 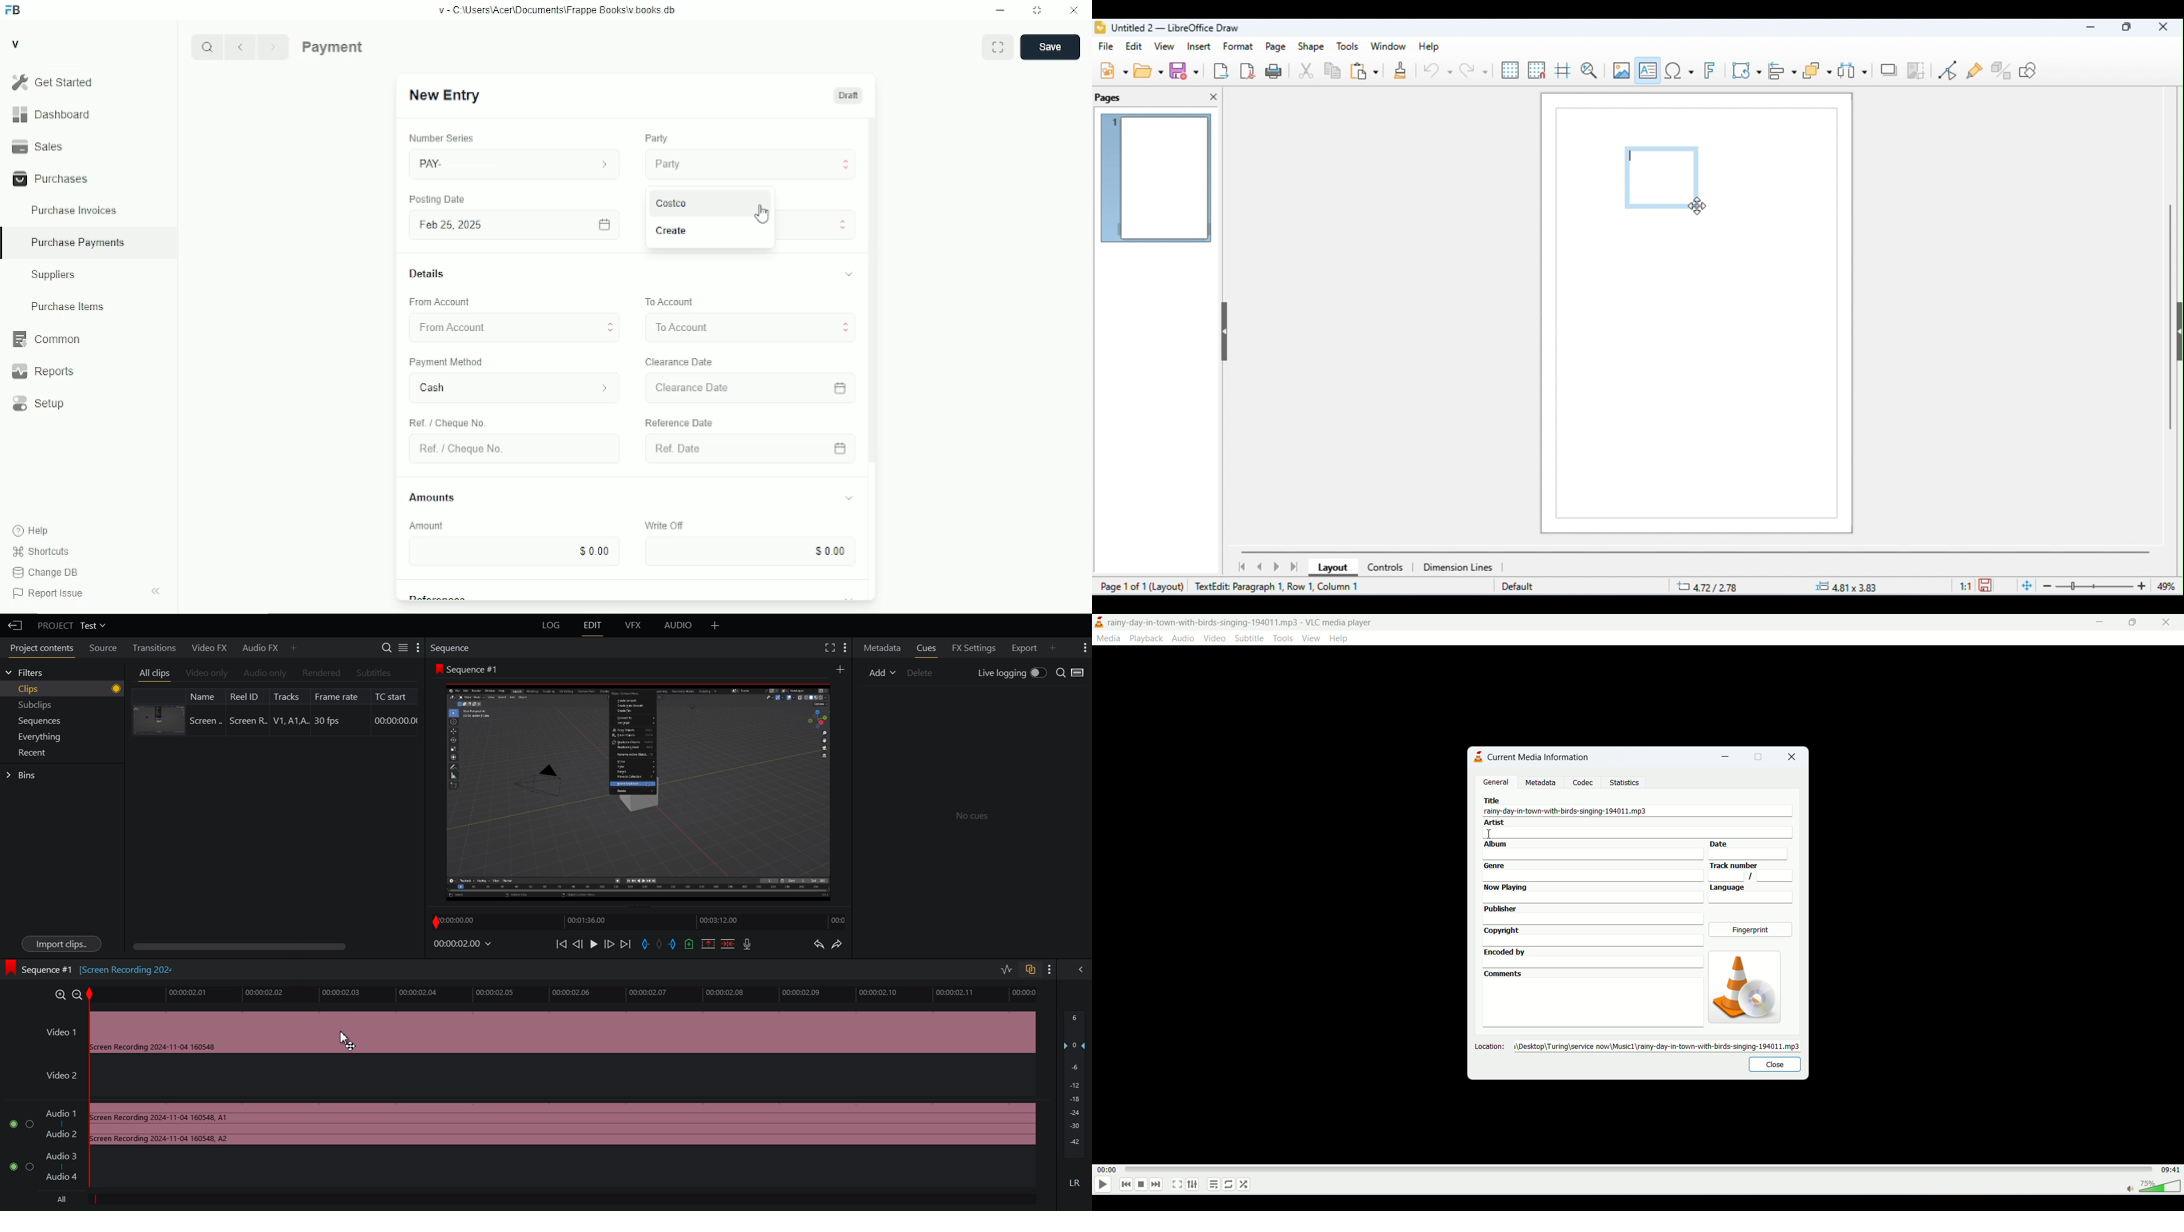 What do you see at coordinates (14, 624) in the screenshot?
I see `Back` at bounding box center [14, 624].